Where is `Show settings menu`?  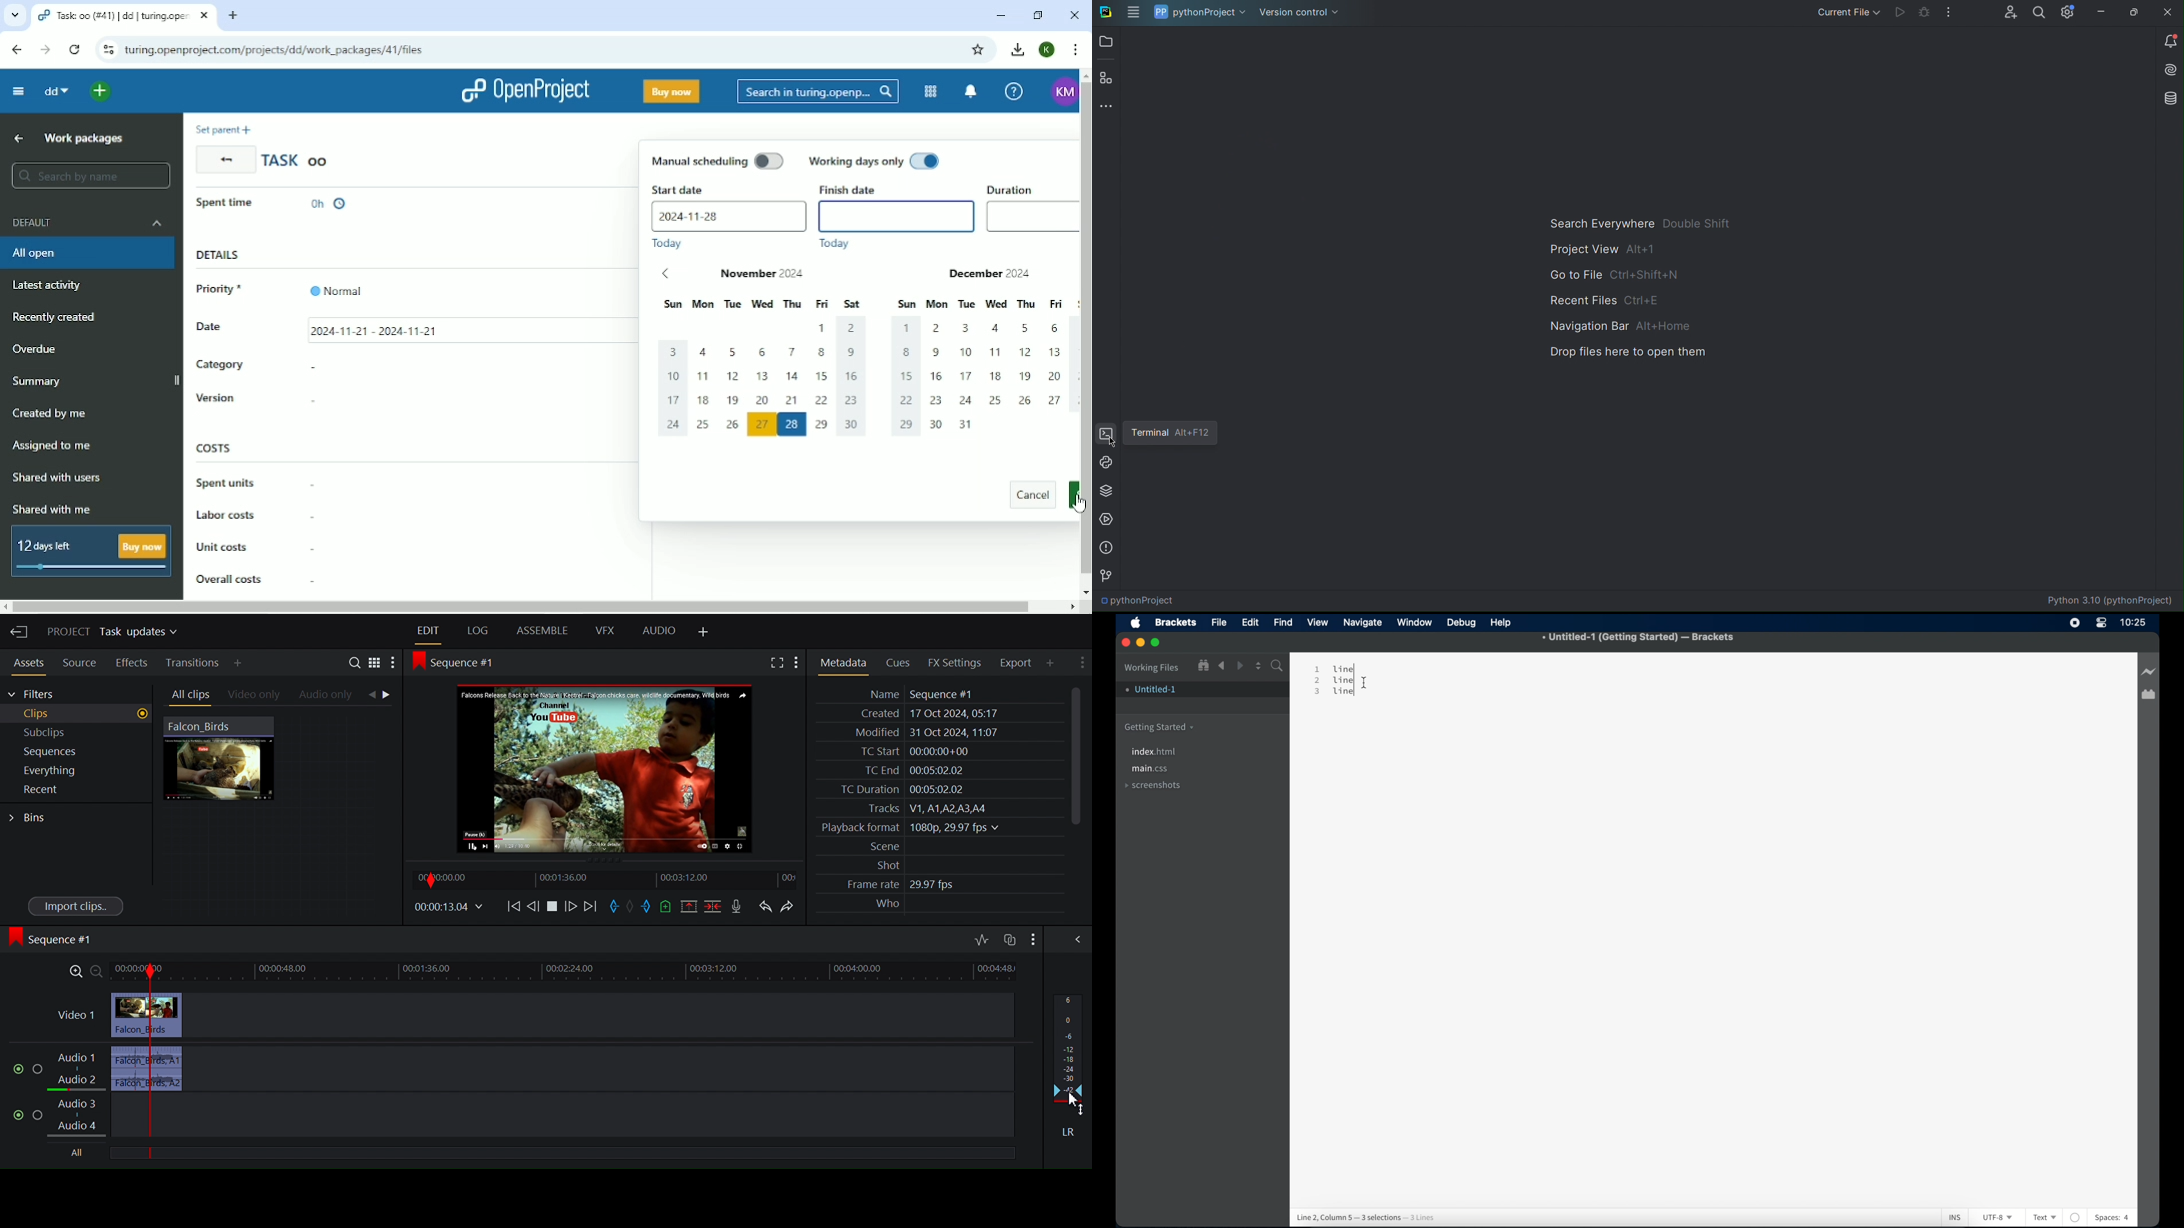 Show settings menu is located at coordinates (1032, 939).